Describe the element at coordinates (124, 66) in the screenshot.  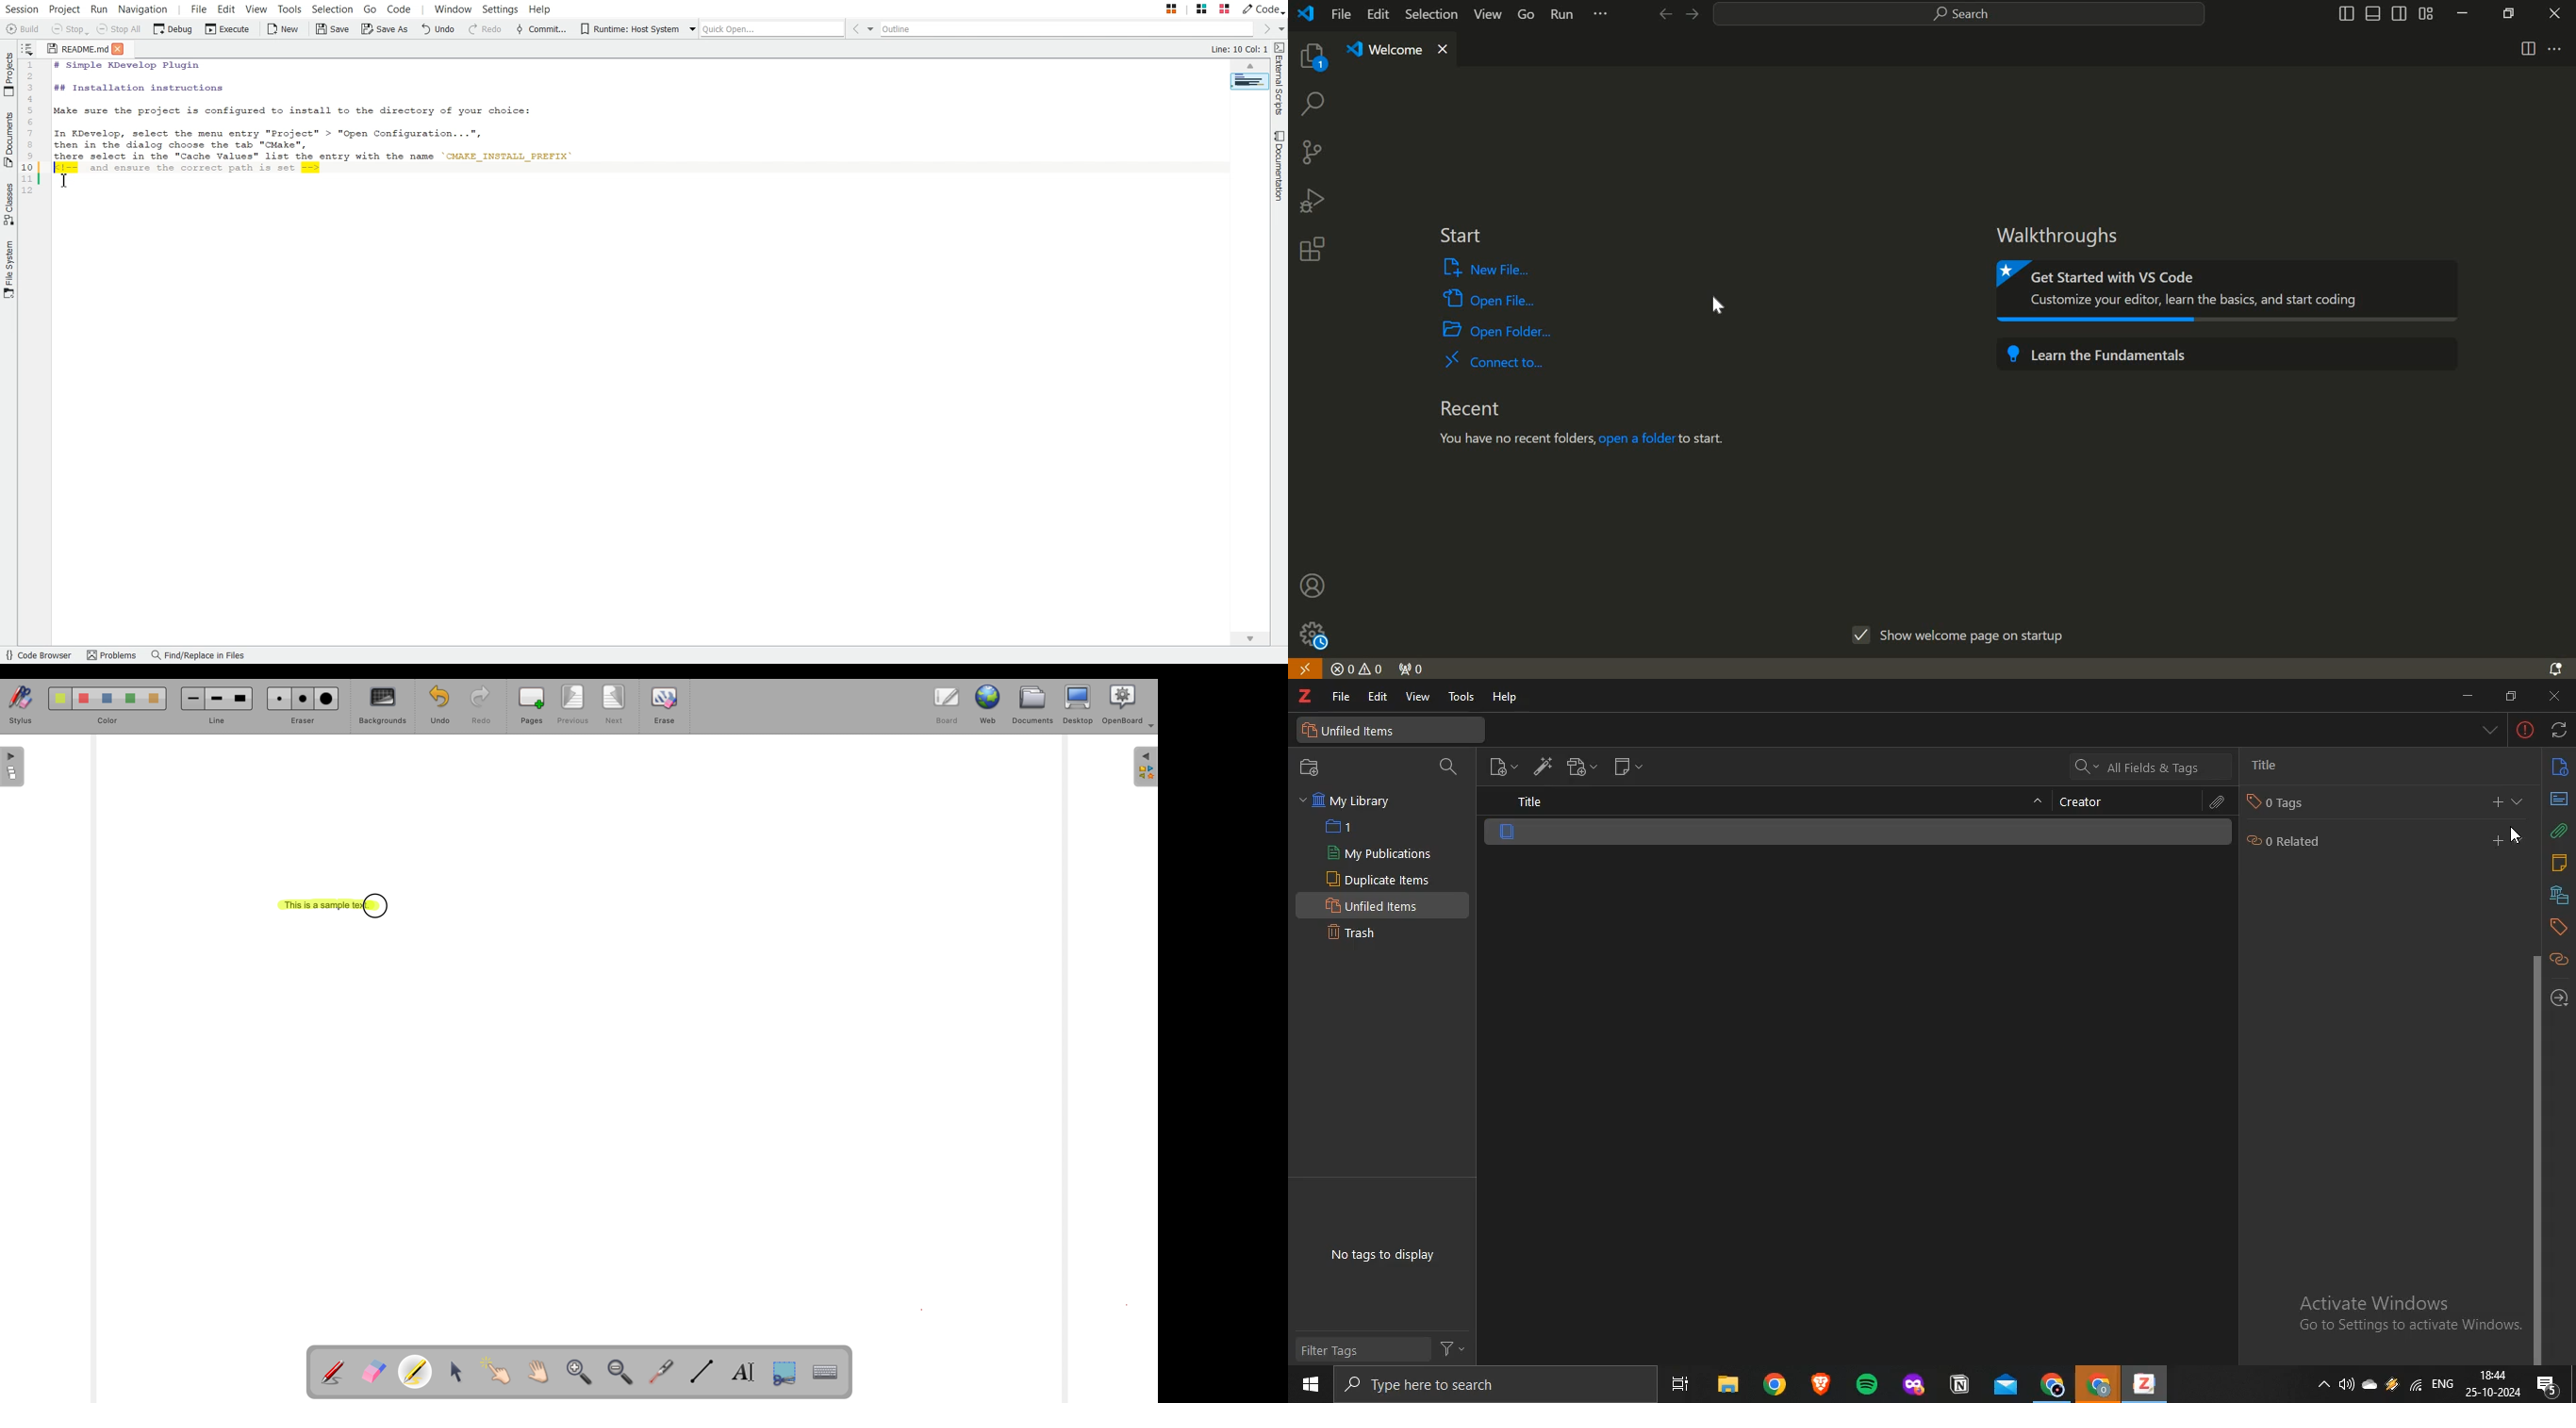
I see `# Simple KDevelop Plugin` at that location.